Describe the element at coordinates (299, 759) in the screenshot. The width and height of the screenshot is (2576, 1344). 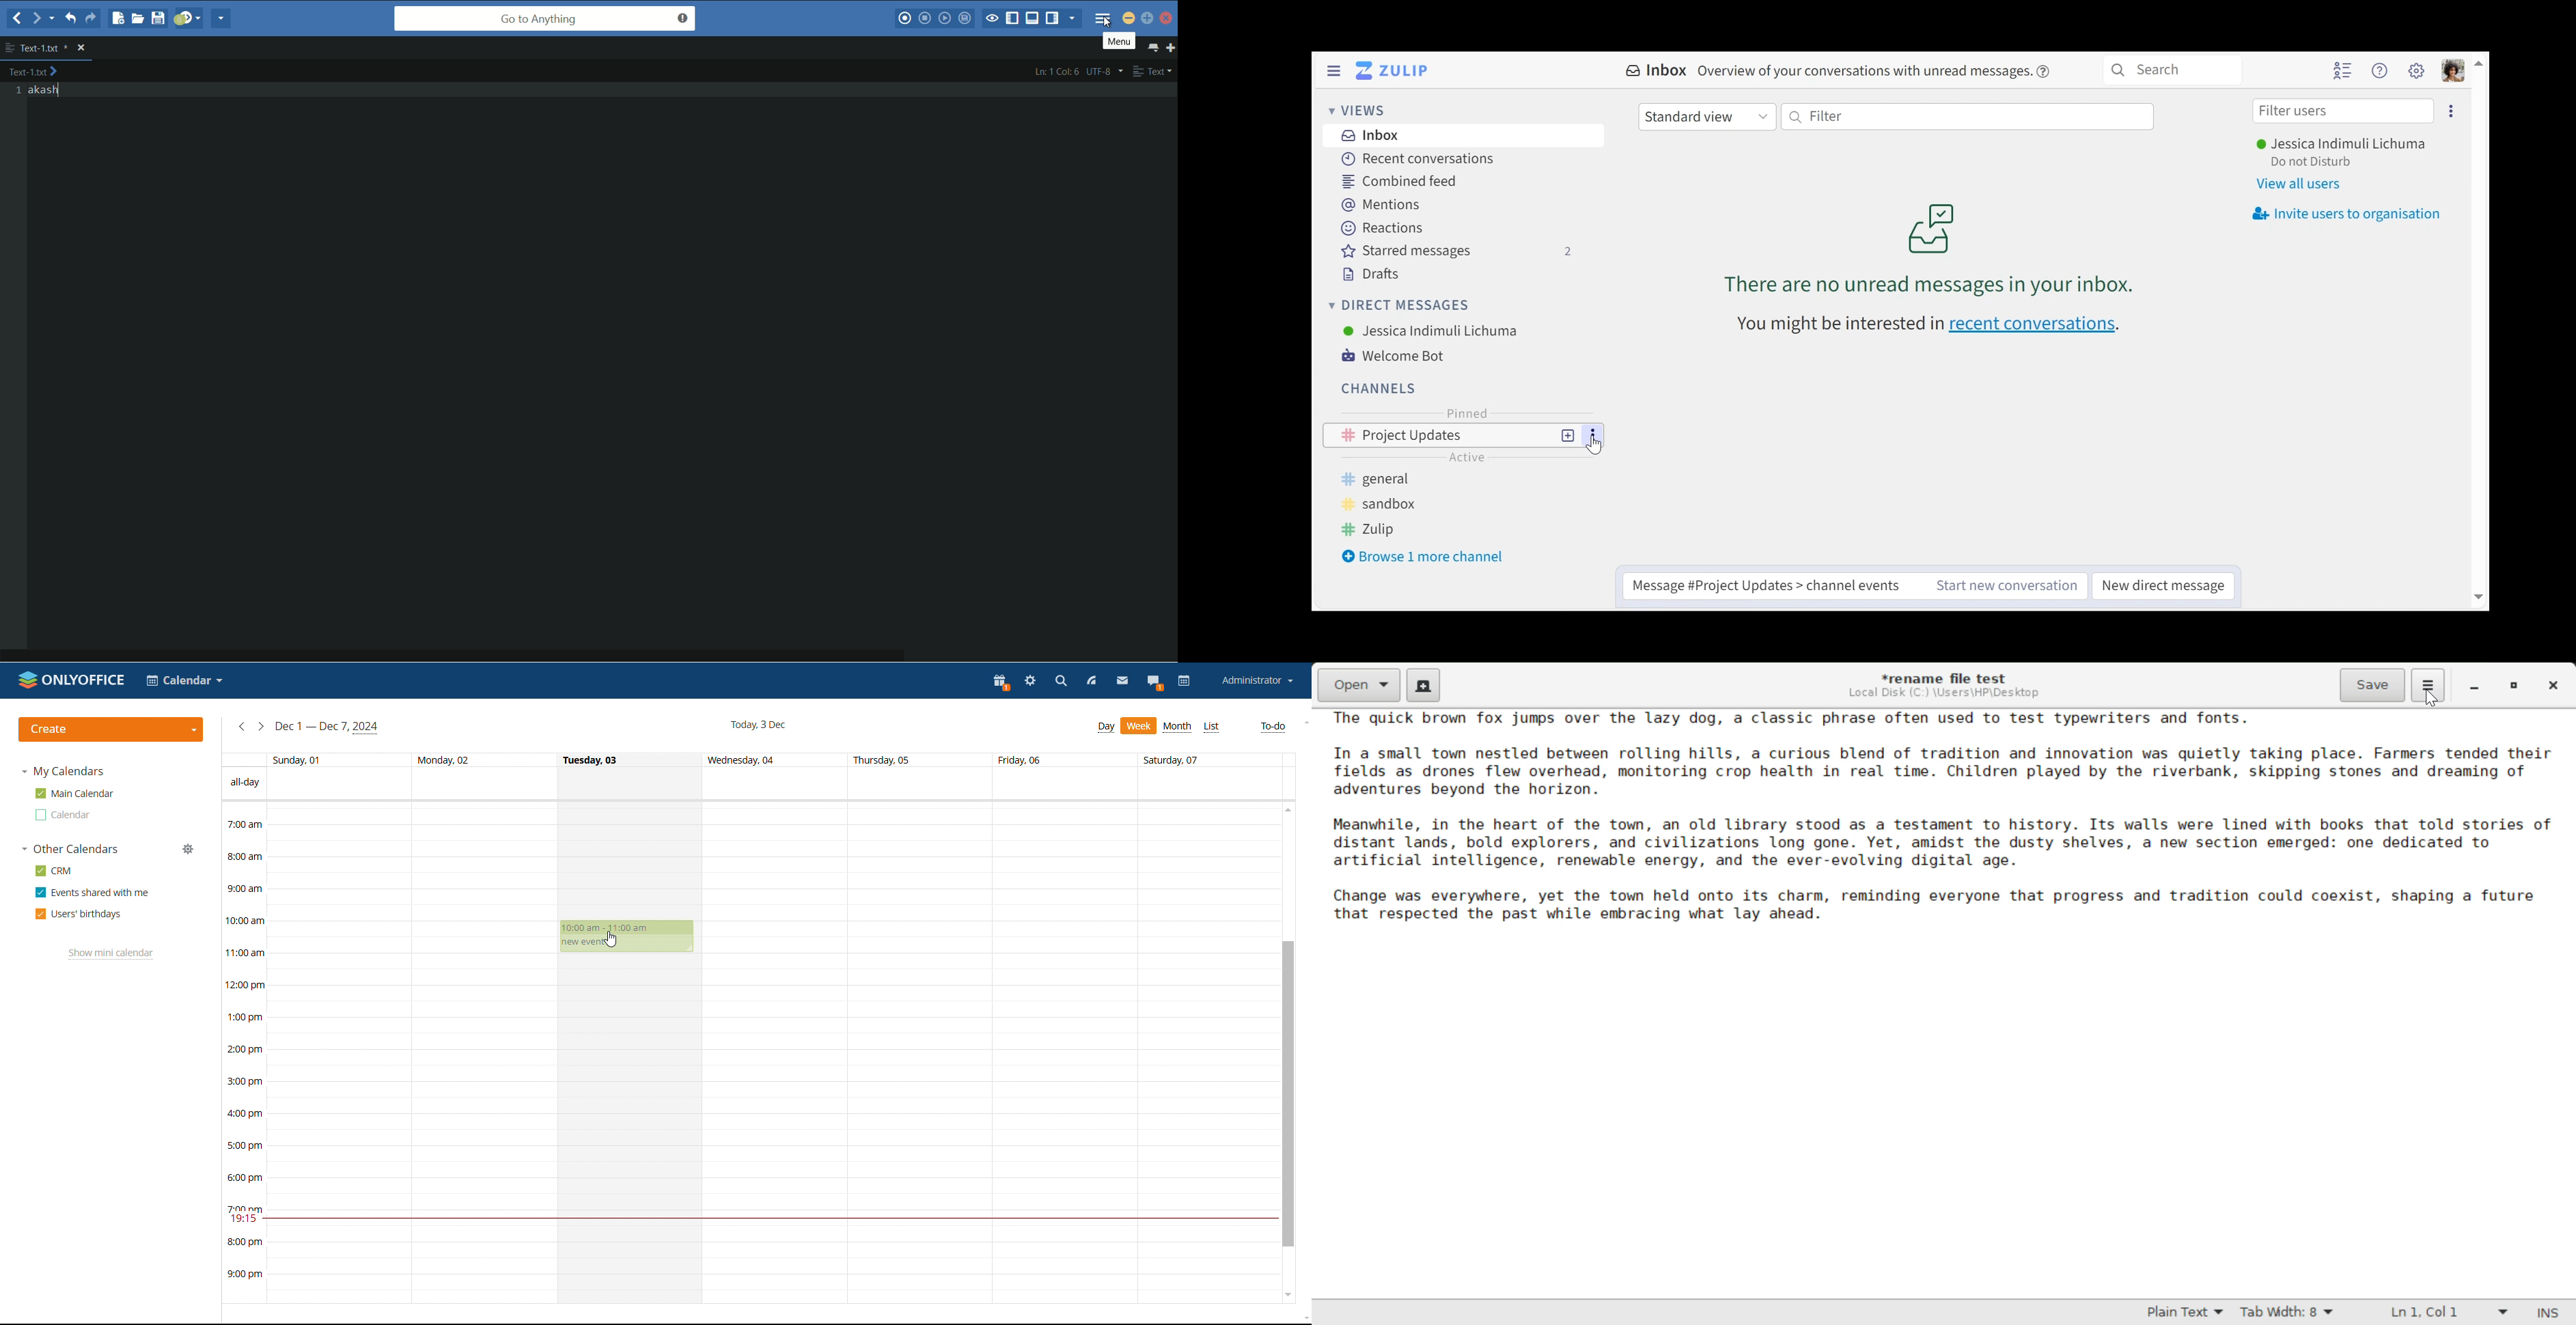
I see `Sunday, 01` at that location.